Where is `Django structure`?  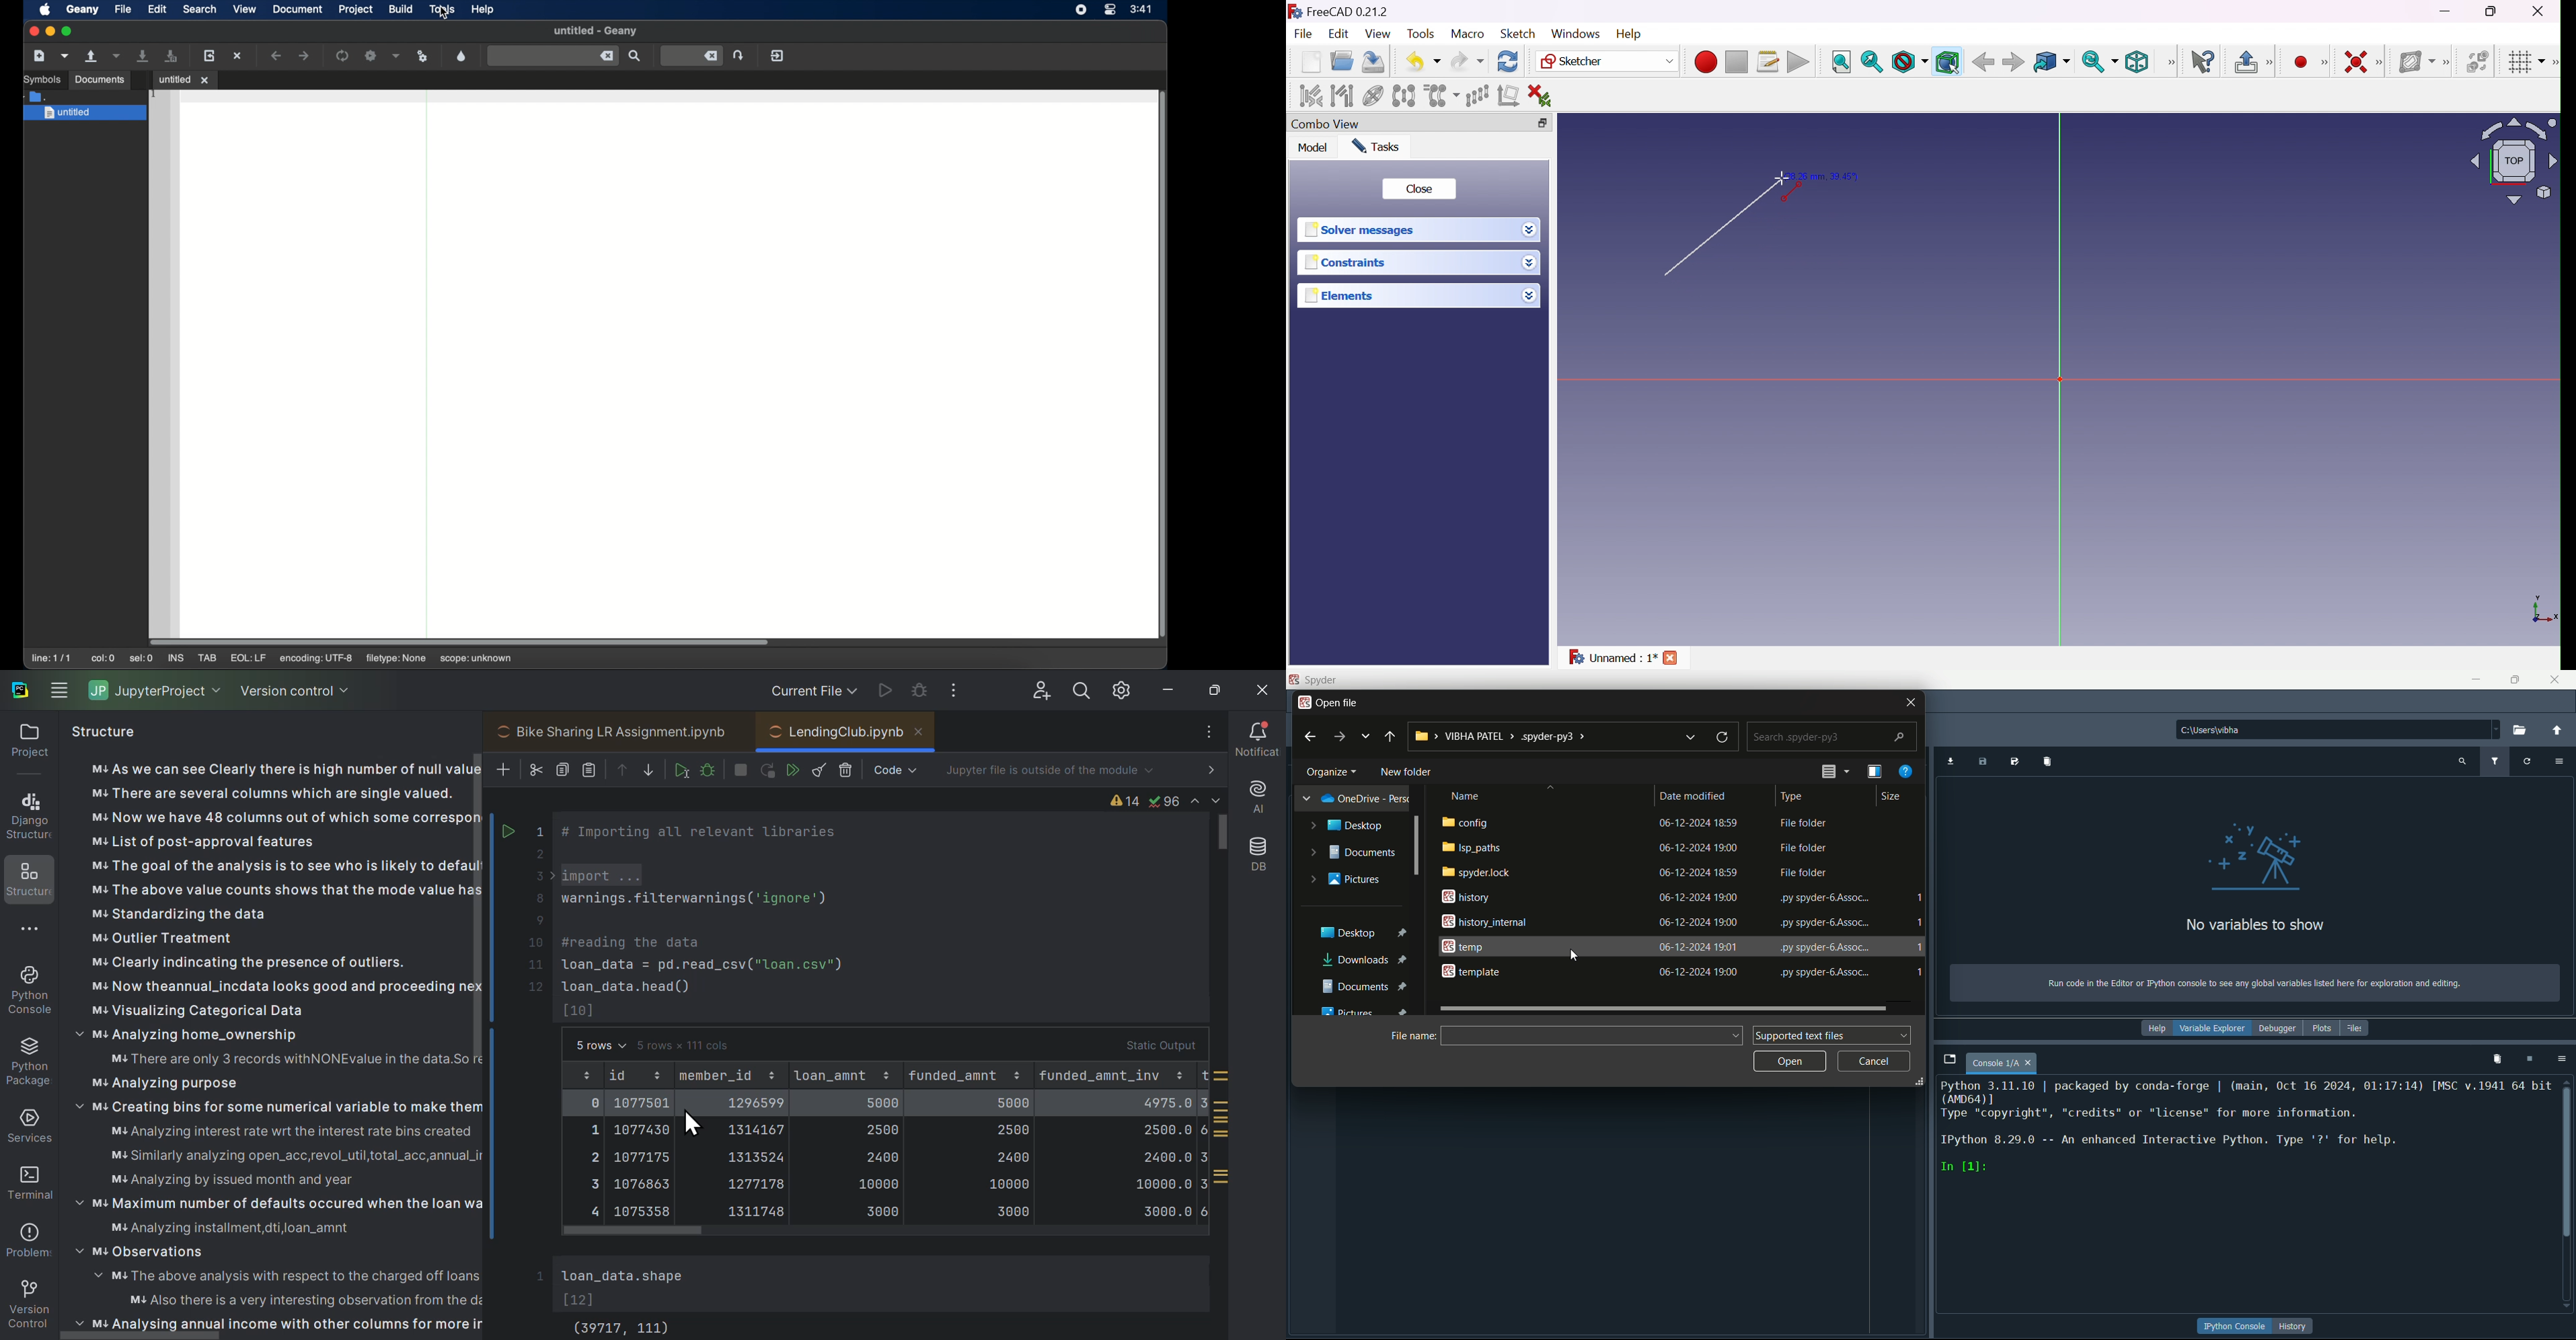
Django structure is located at coordinates (27, 814).